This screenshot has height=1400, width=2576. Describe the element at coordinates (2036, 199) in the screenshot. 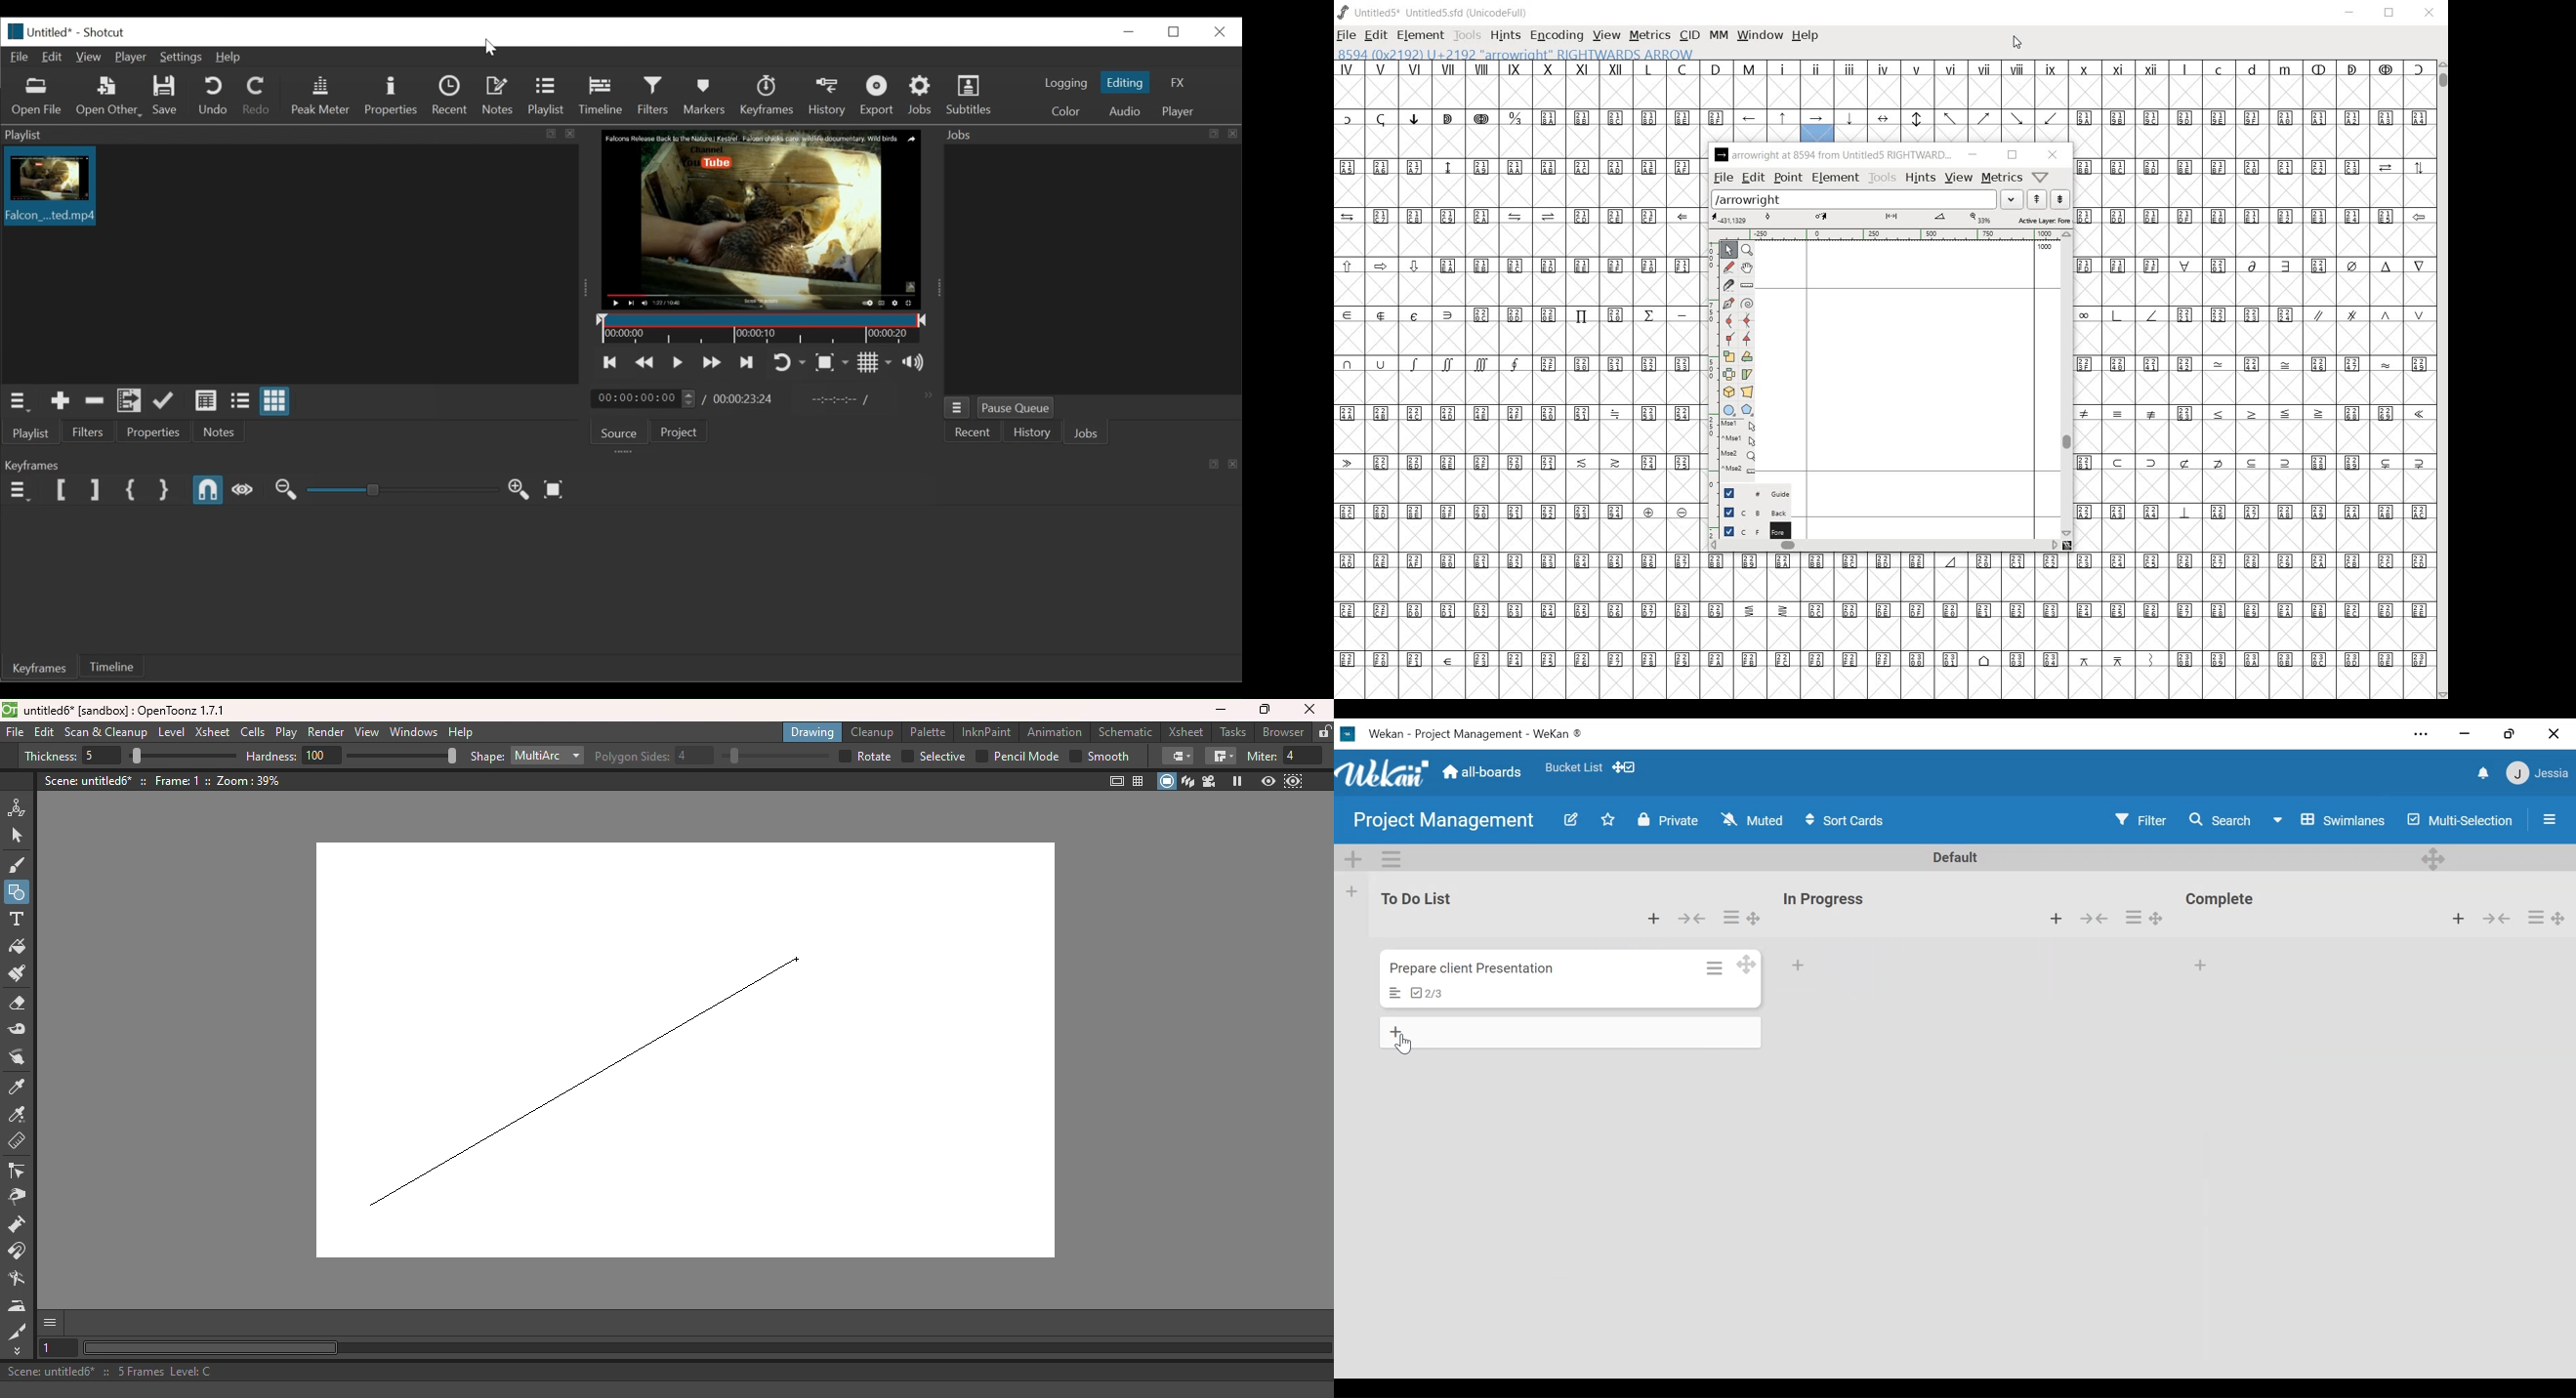

I see `show the next word on the list` at that location.